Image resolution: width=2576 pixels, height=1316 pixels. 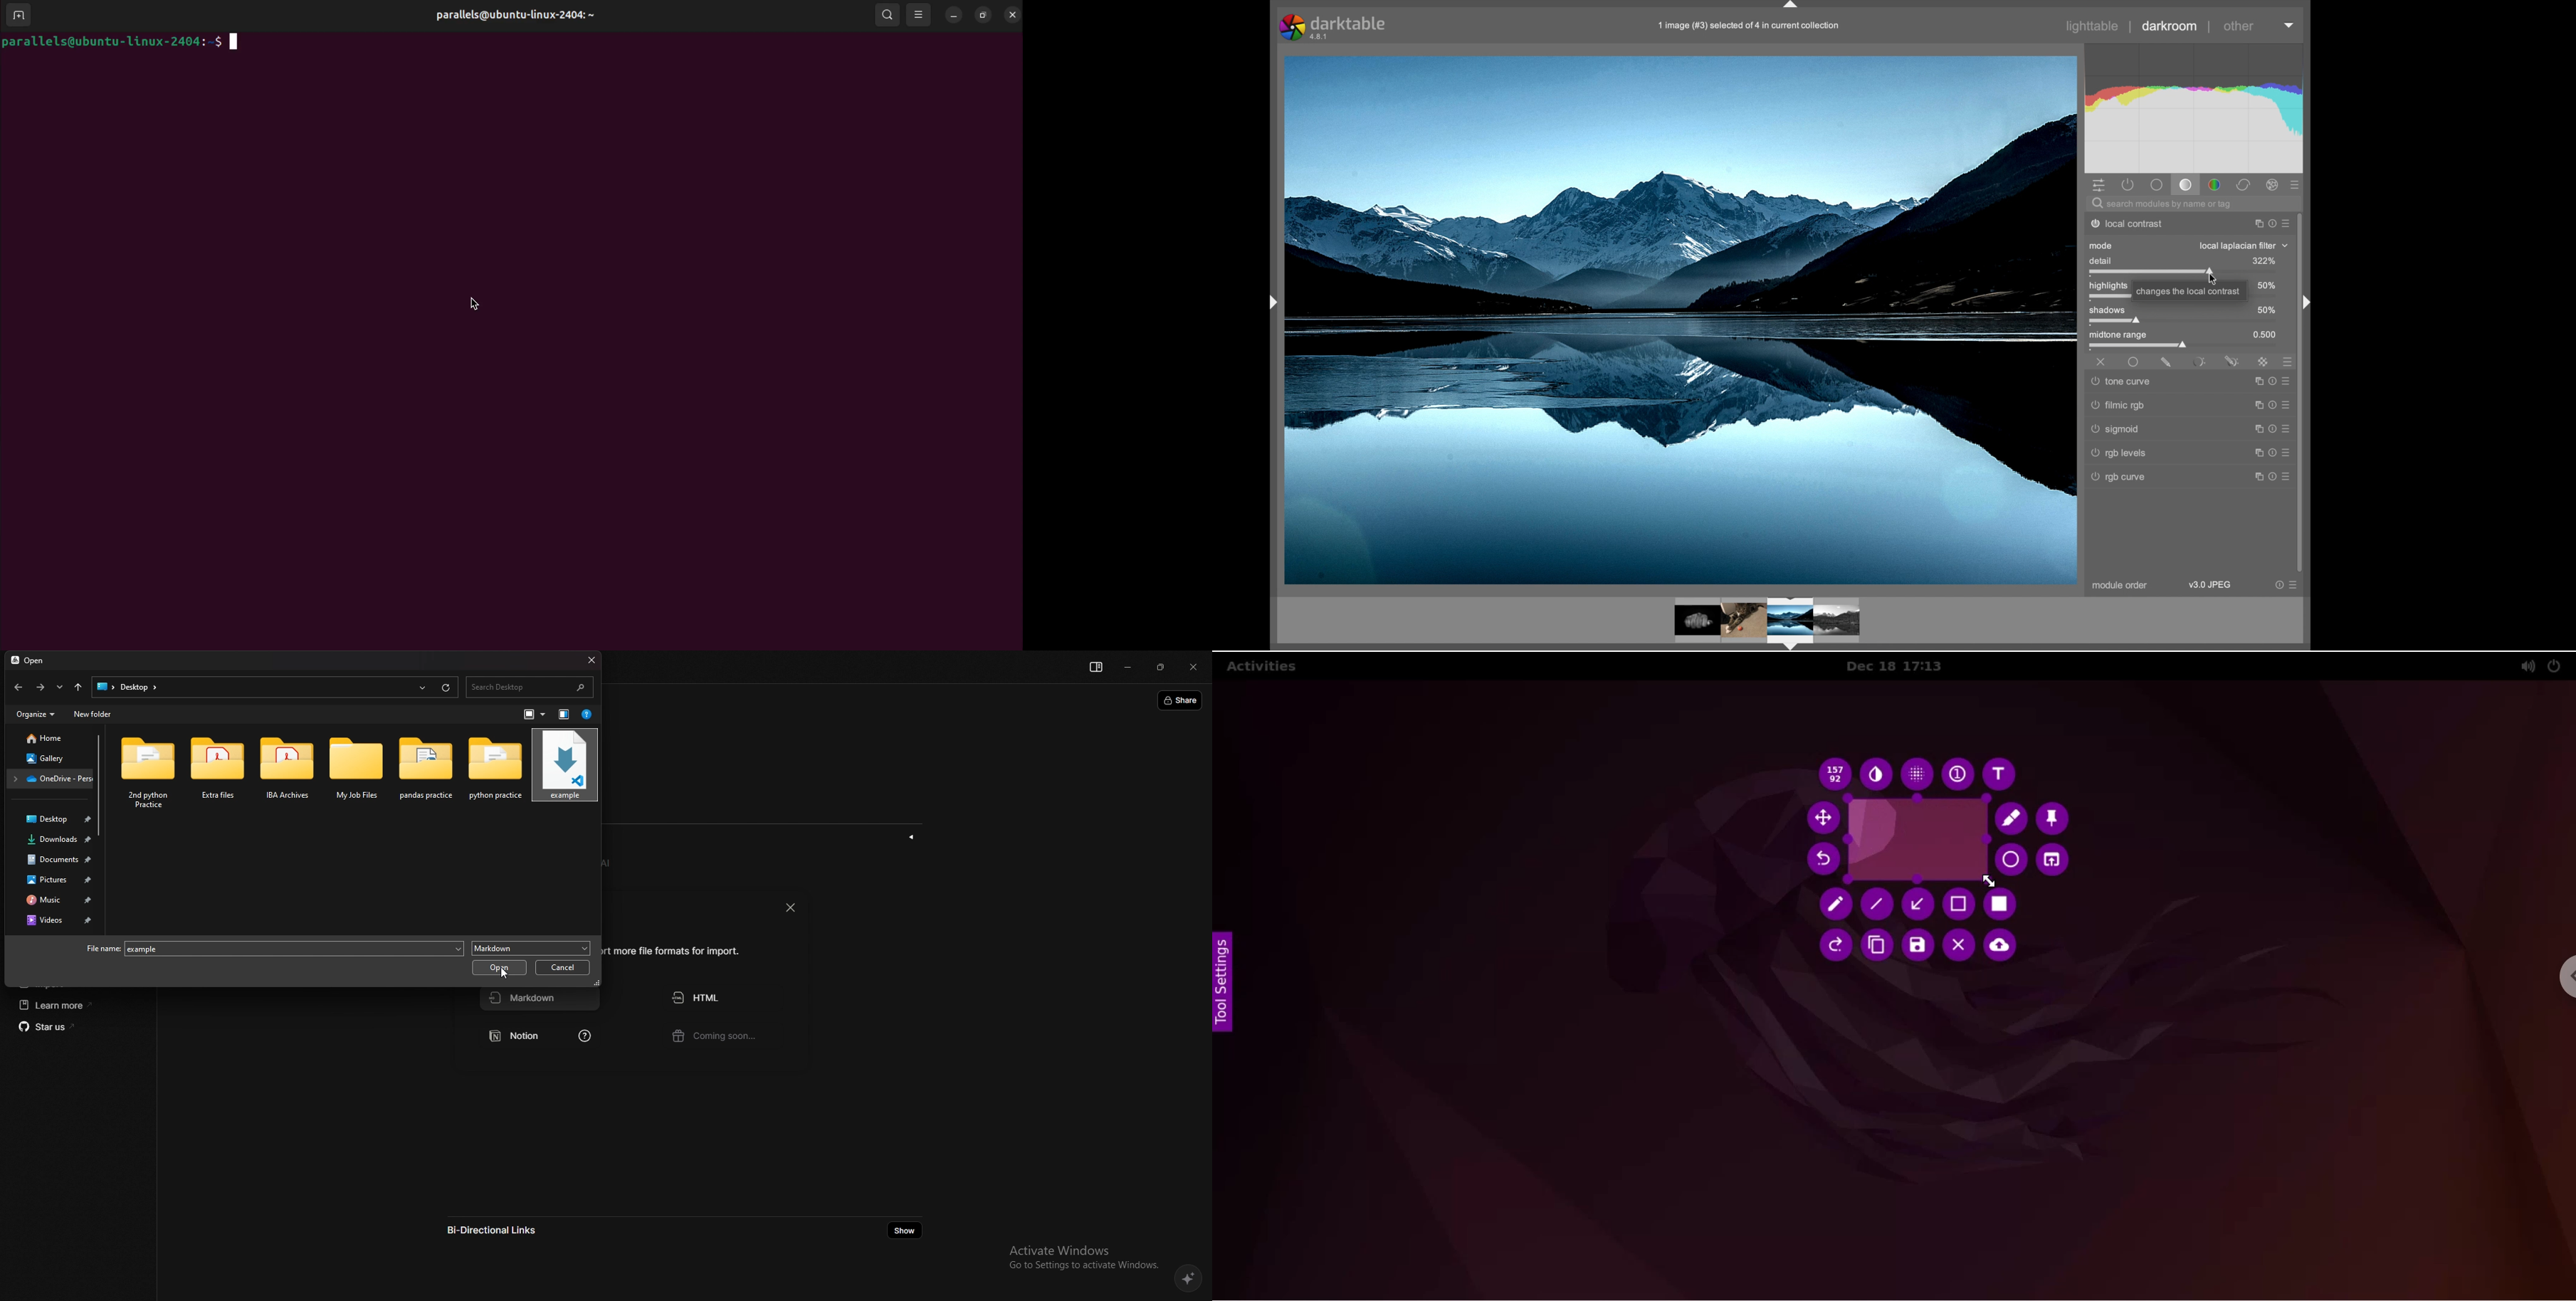 I want to click on markdown, so click(x=531, y=947).